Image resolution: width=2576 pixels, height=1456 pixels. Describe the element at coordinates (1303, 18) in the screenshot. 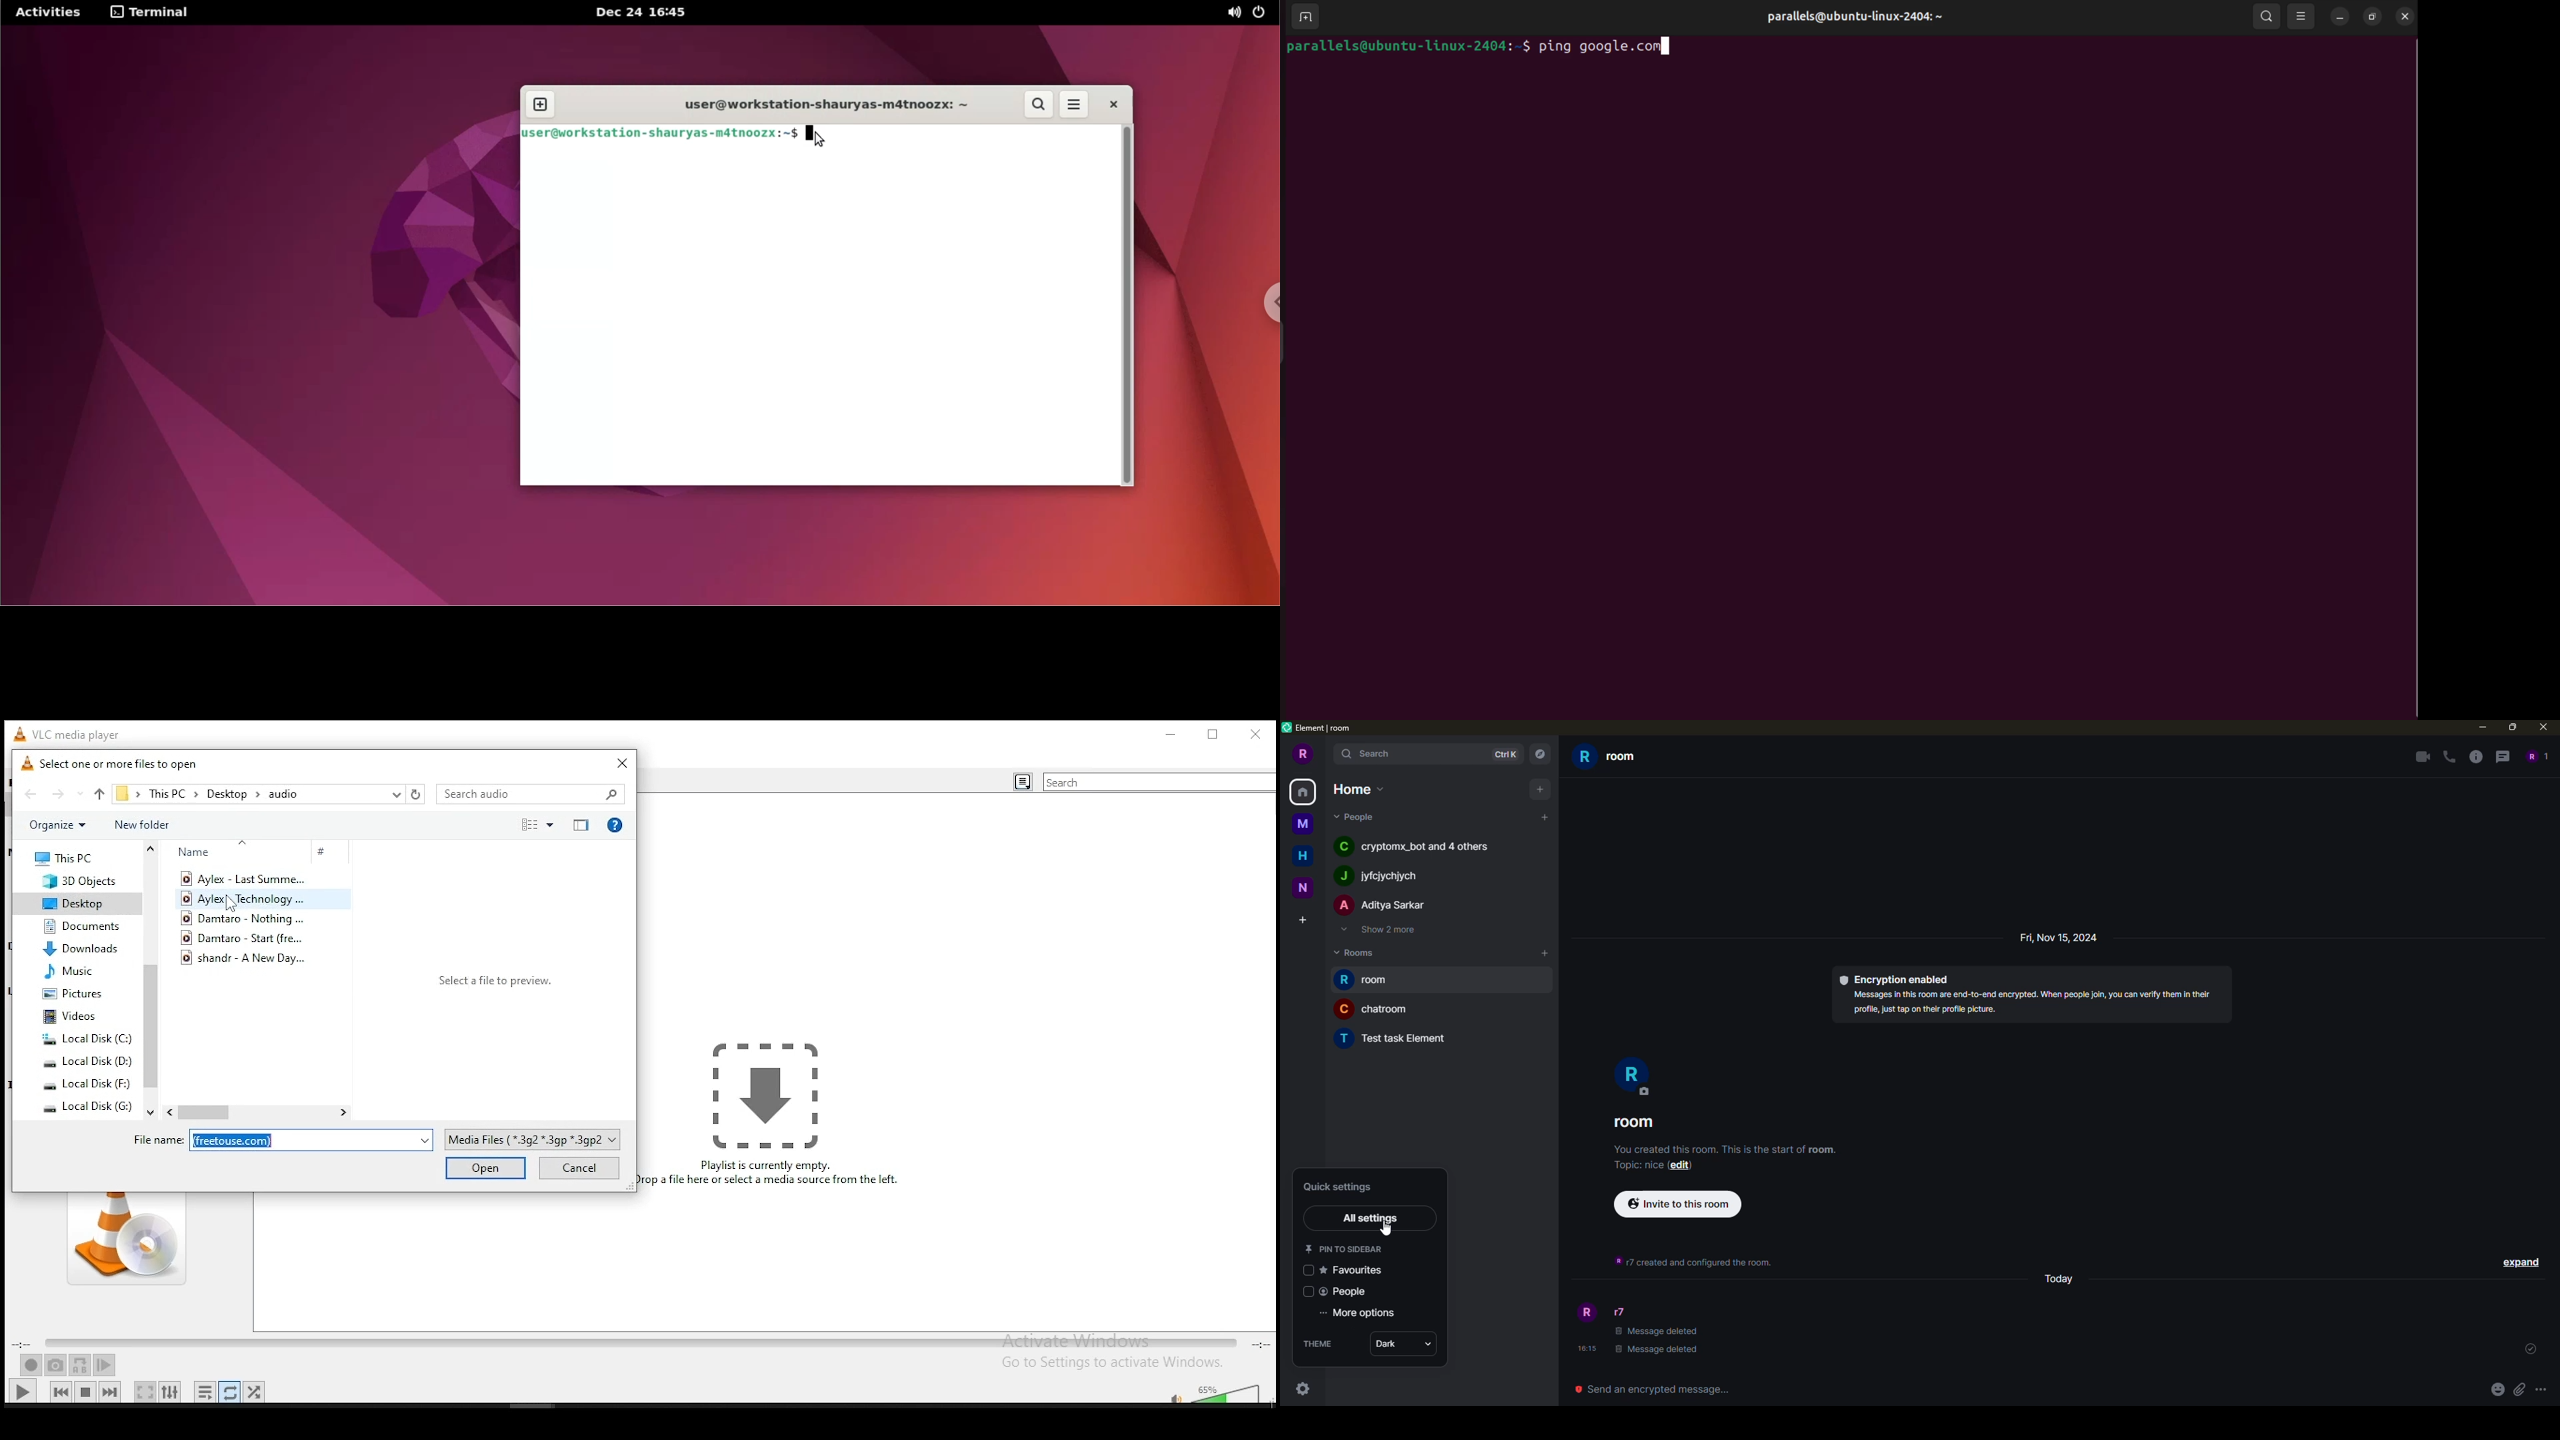

I see `add terminal` at that location.